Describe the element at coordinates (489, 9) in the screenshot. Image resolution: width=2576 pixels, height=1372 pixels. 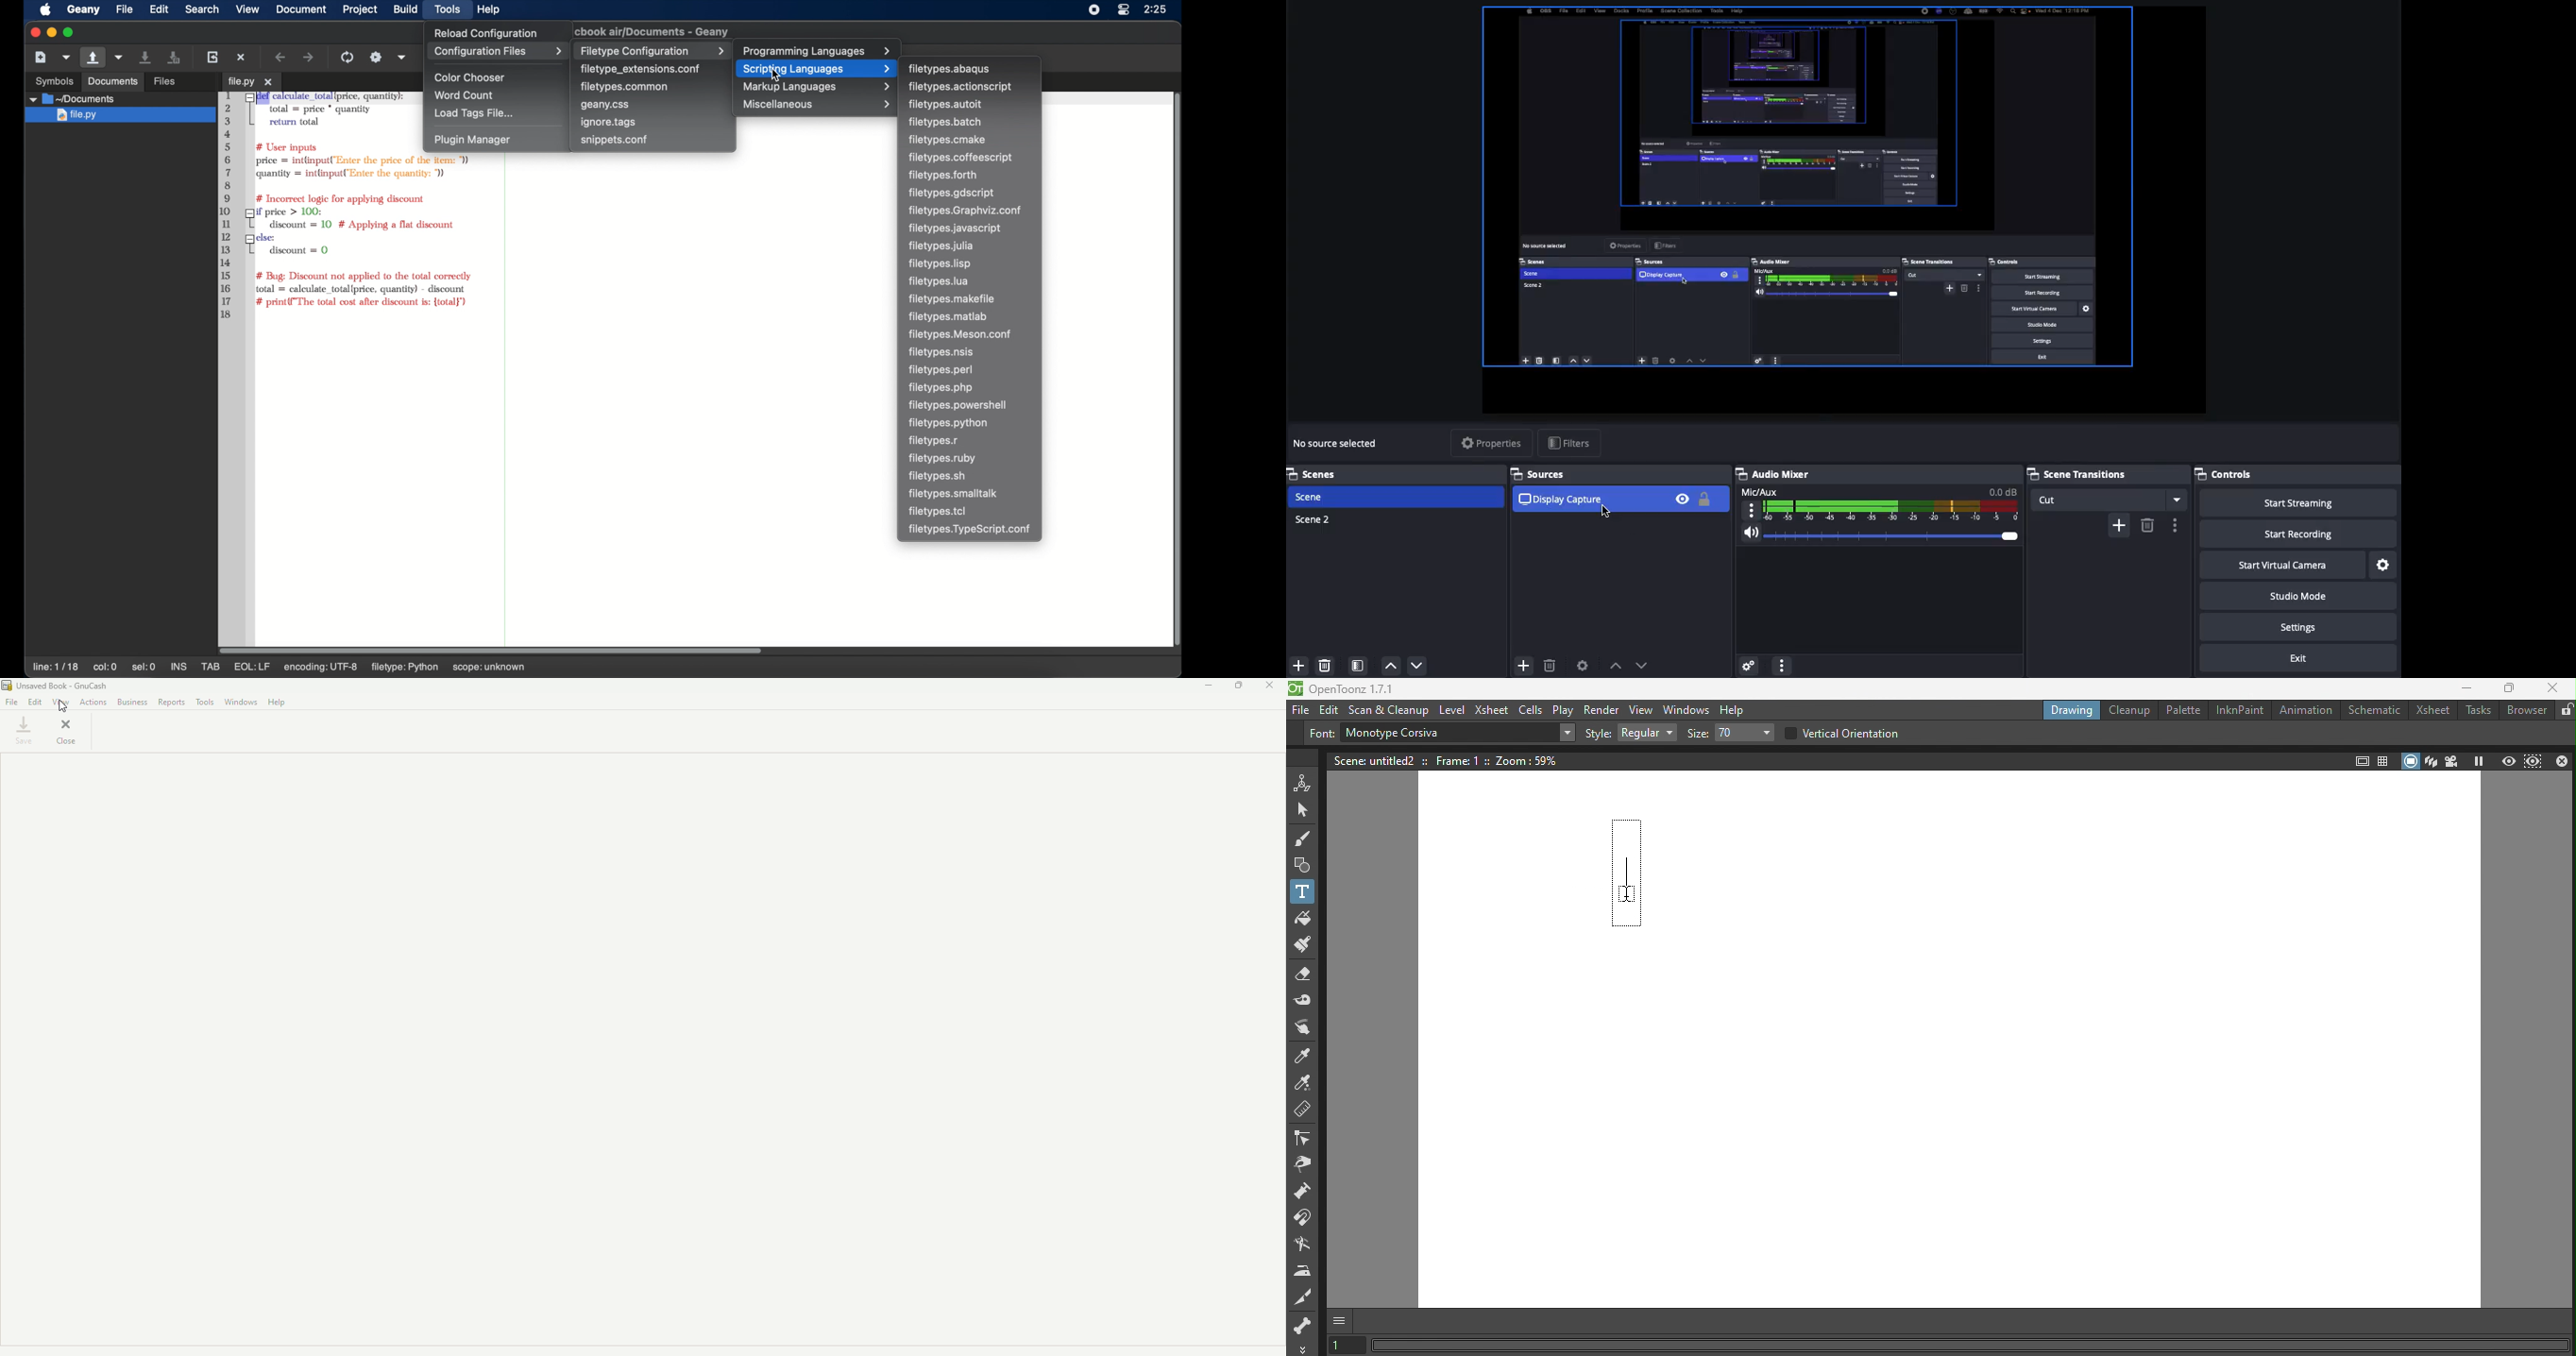
I see `help` at that location.